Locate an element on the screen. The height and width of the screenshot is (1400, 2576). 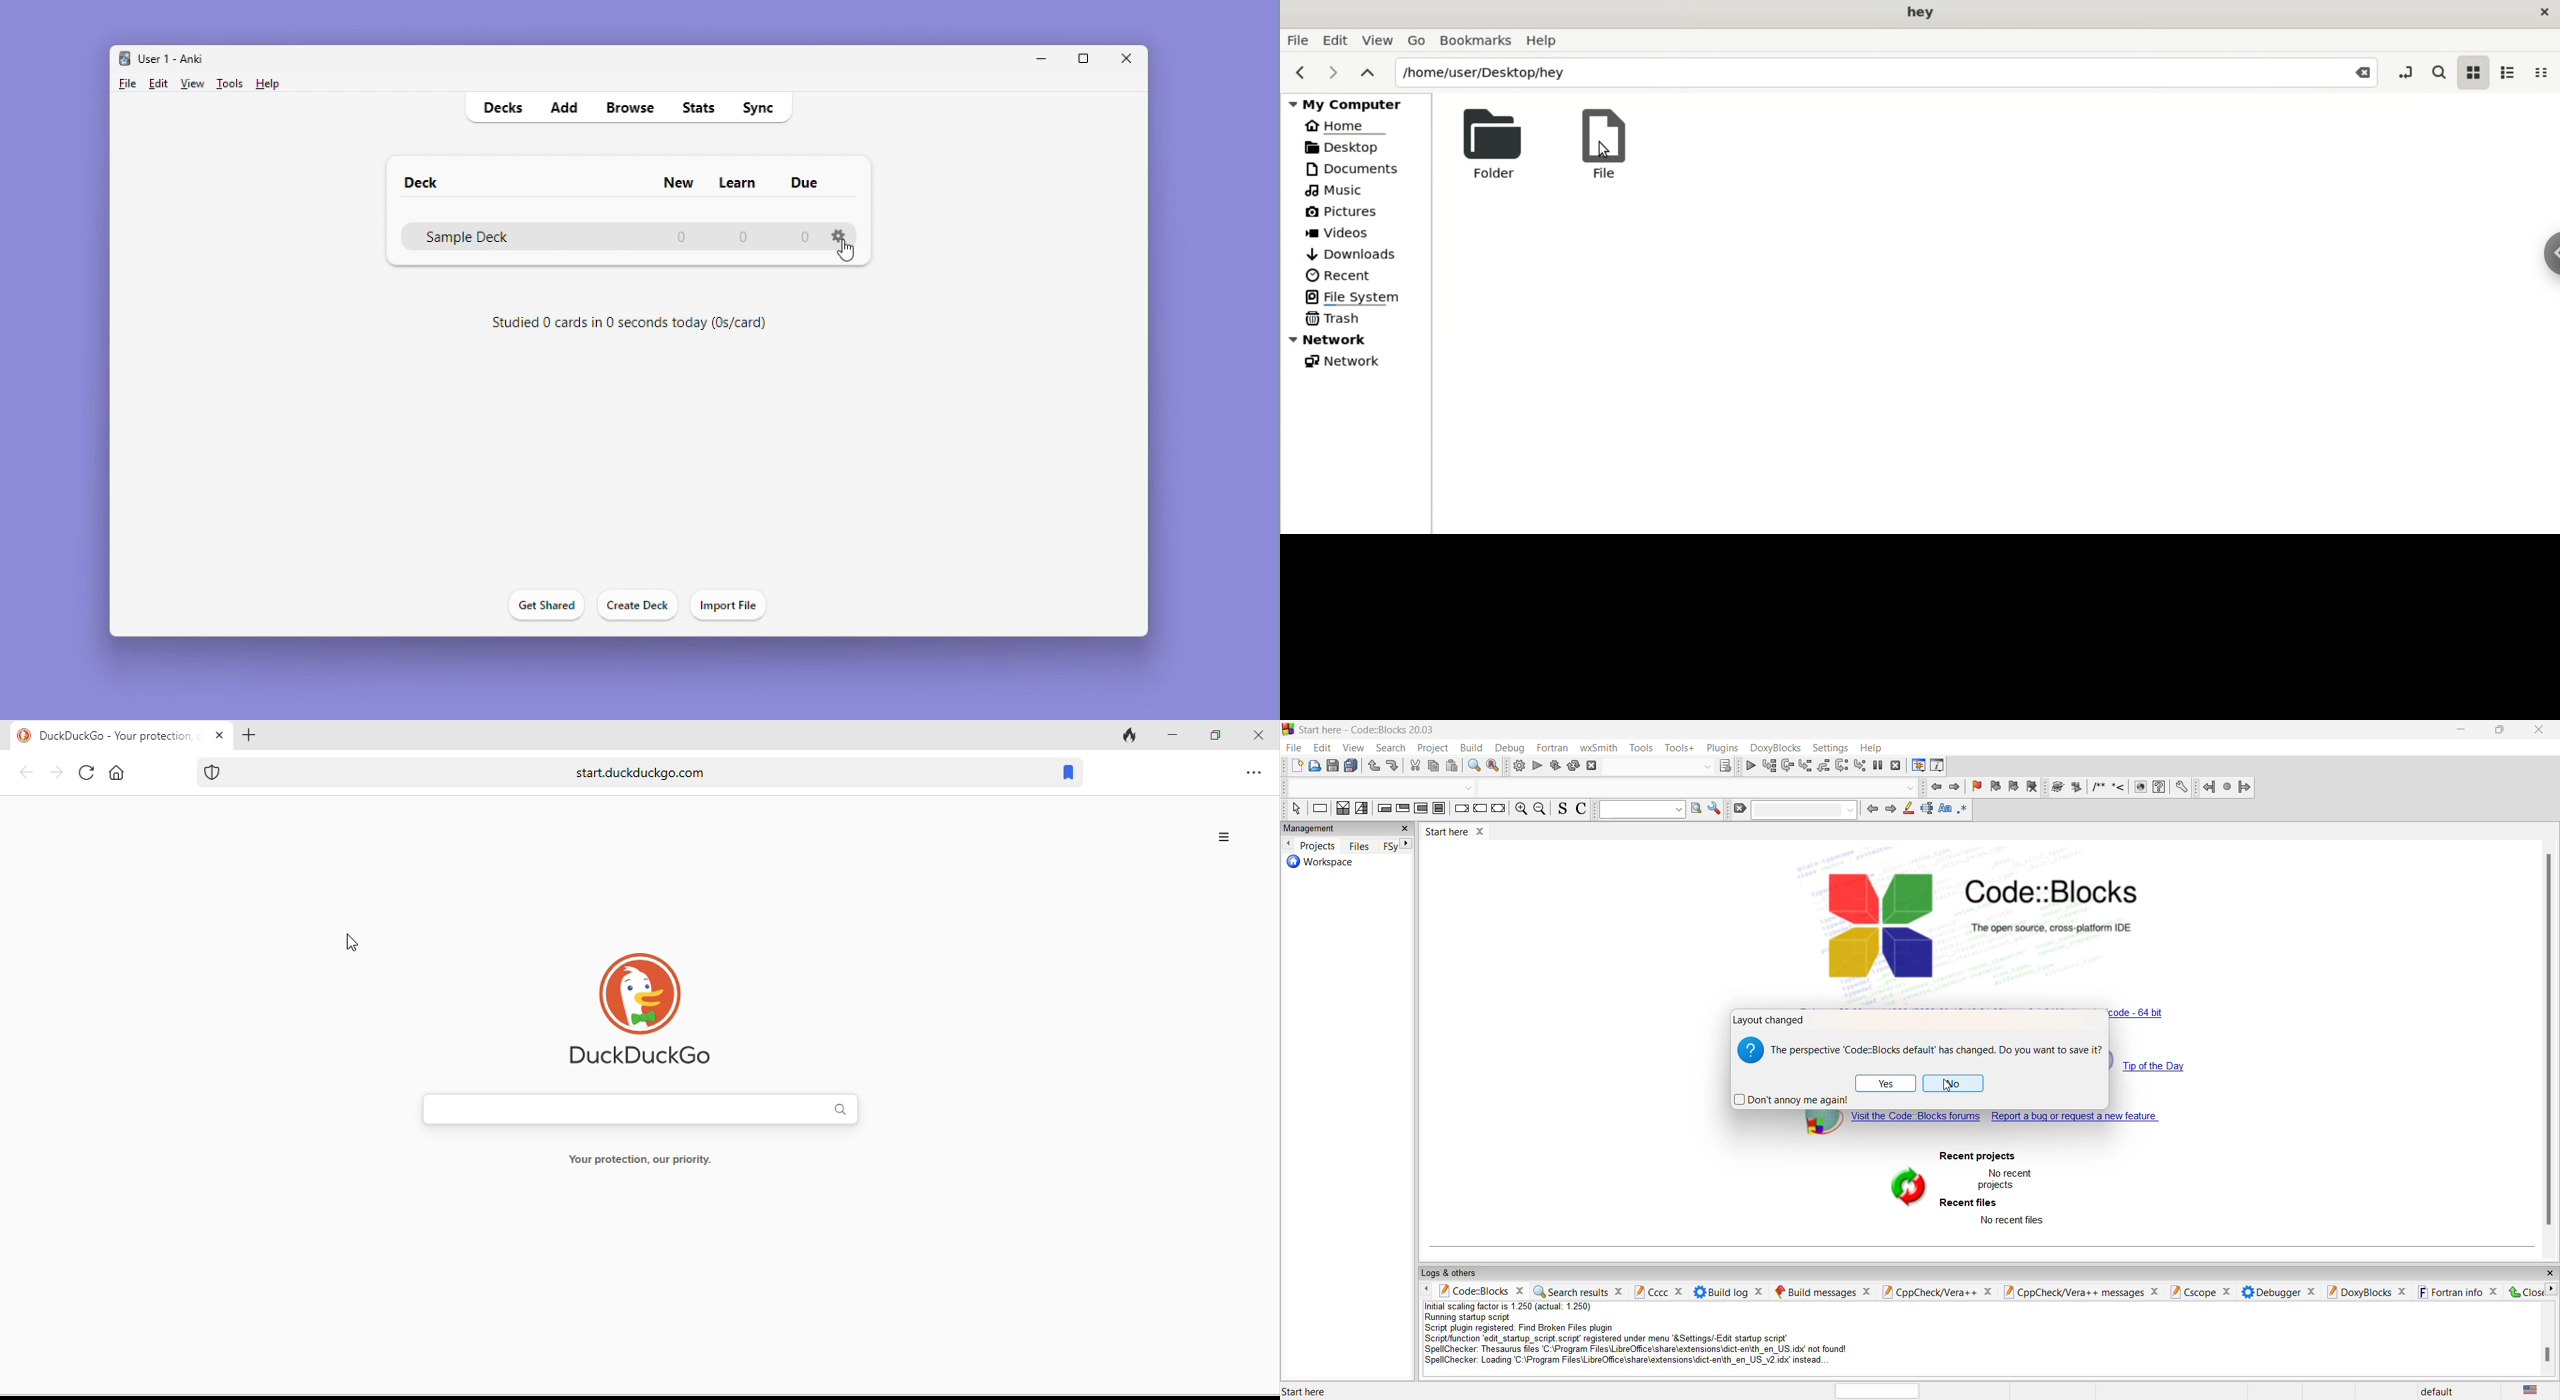
build is located at coordinates (1519, 766).